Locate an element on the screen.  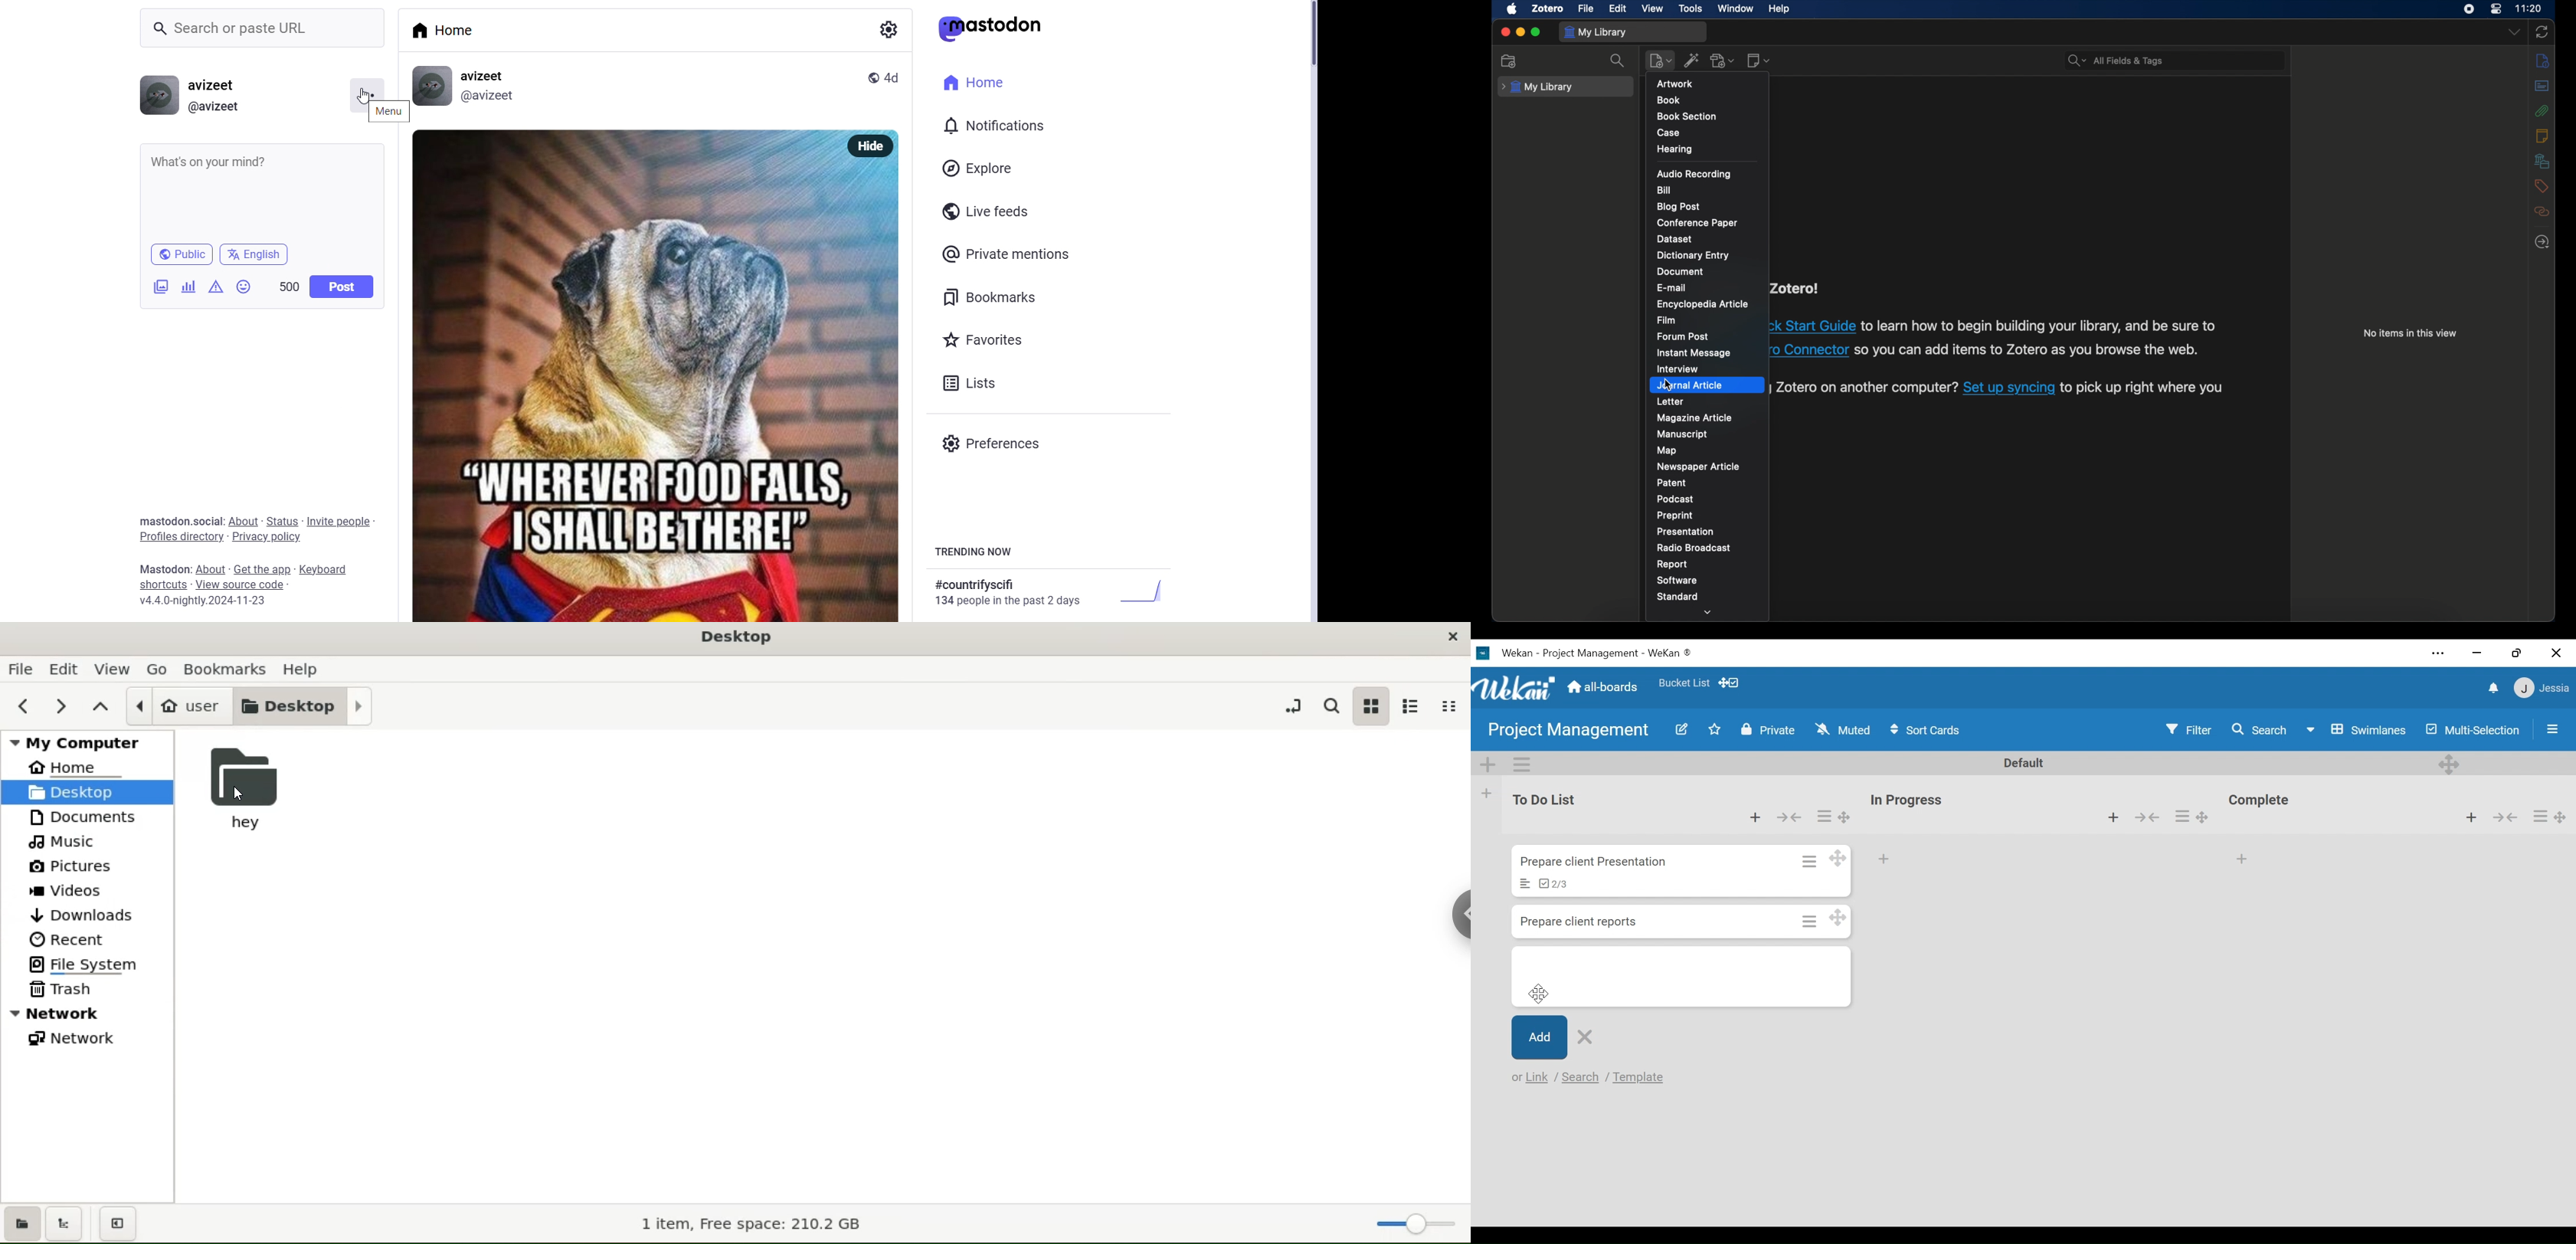
podcast is located at coordinates (1675, 499).